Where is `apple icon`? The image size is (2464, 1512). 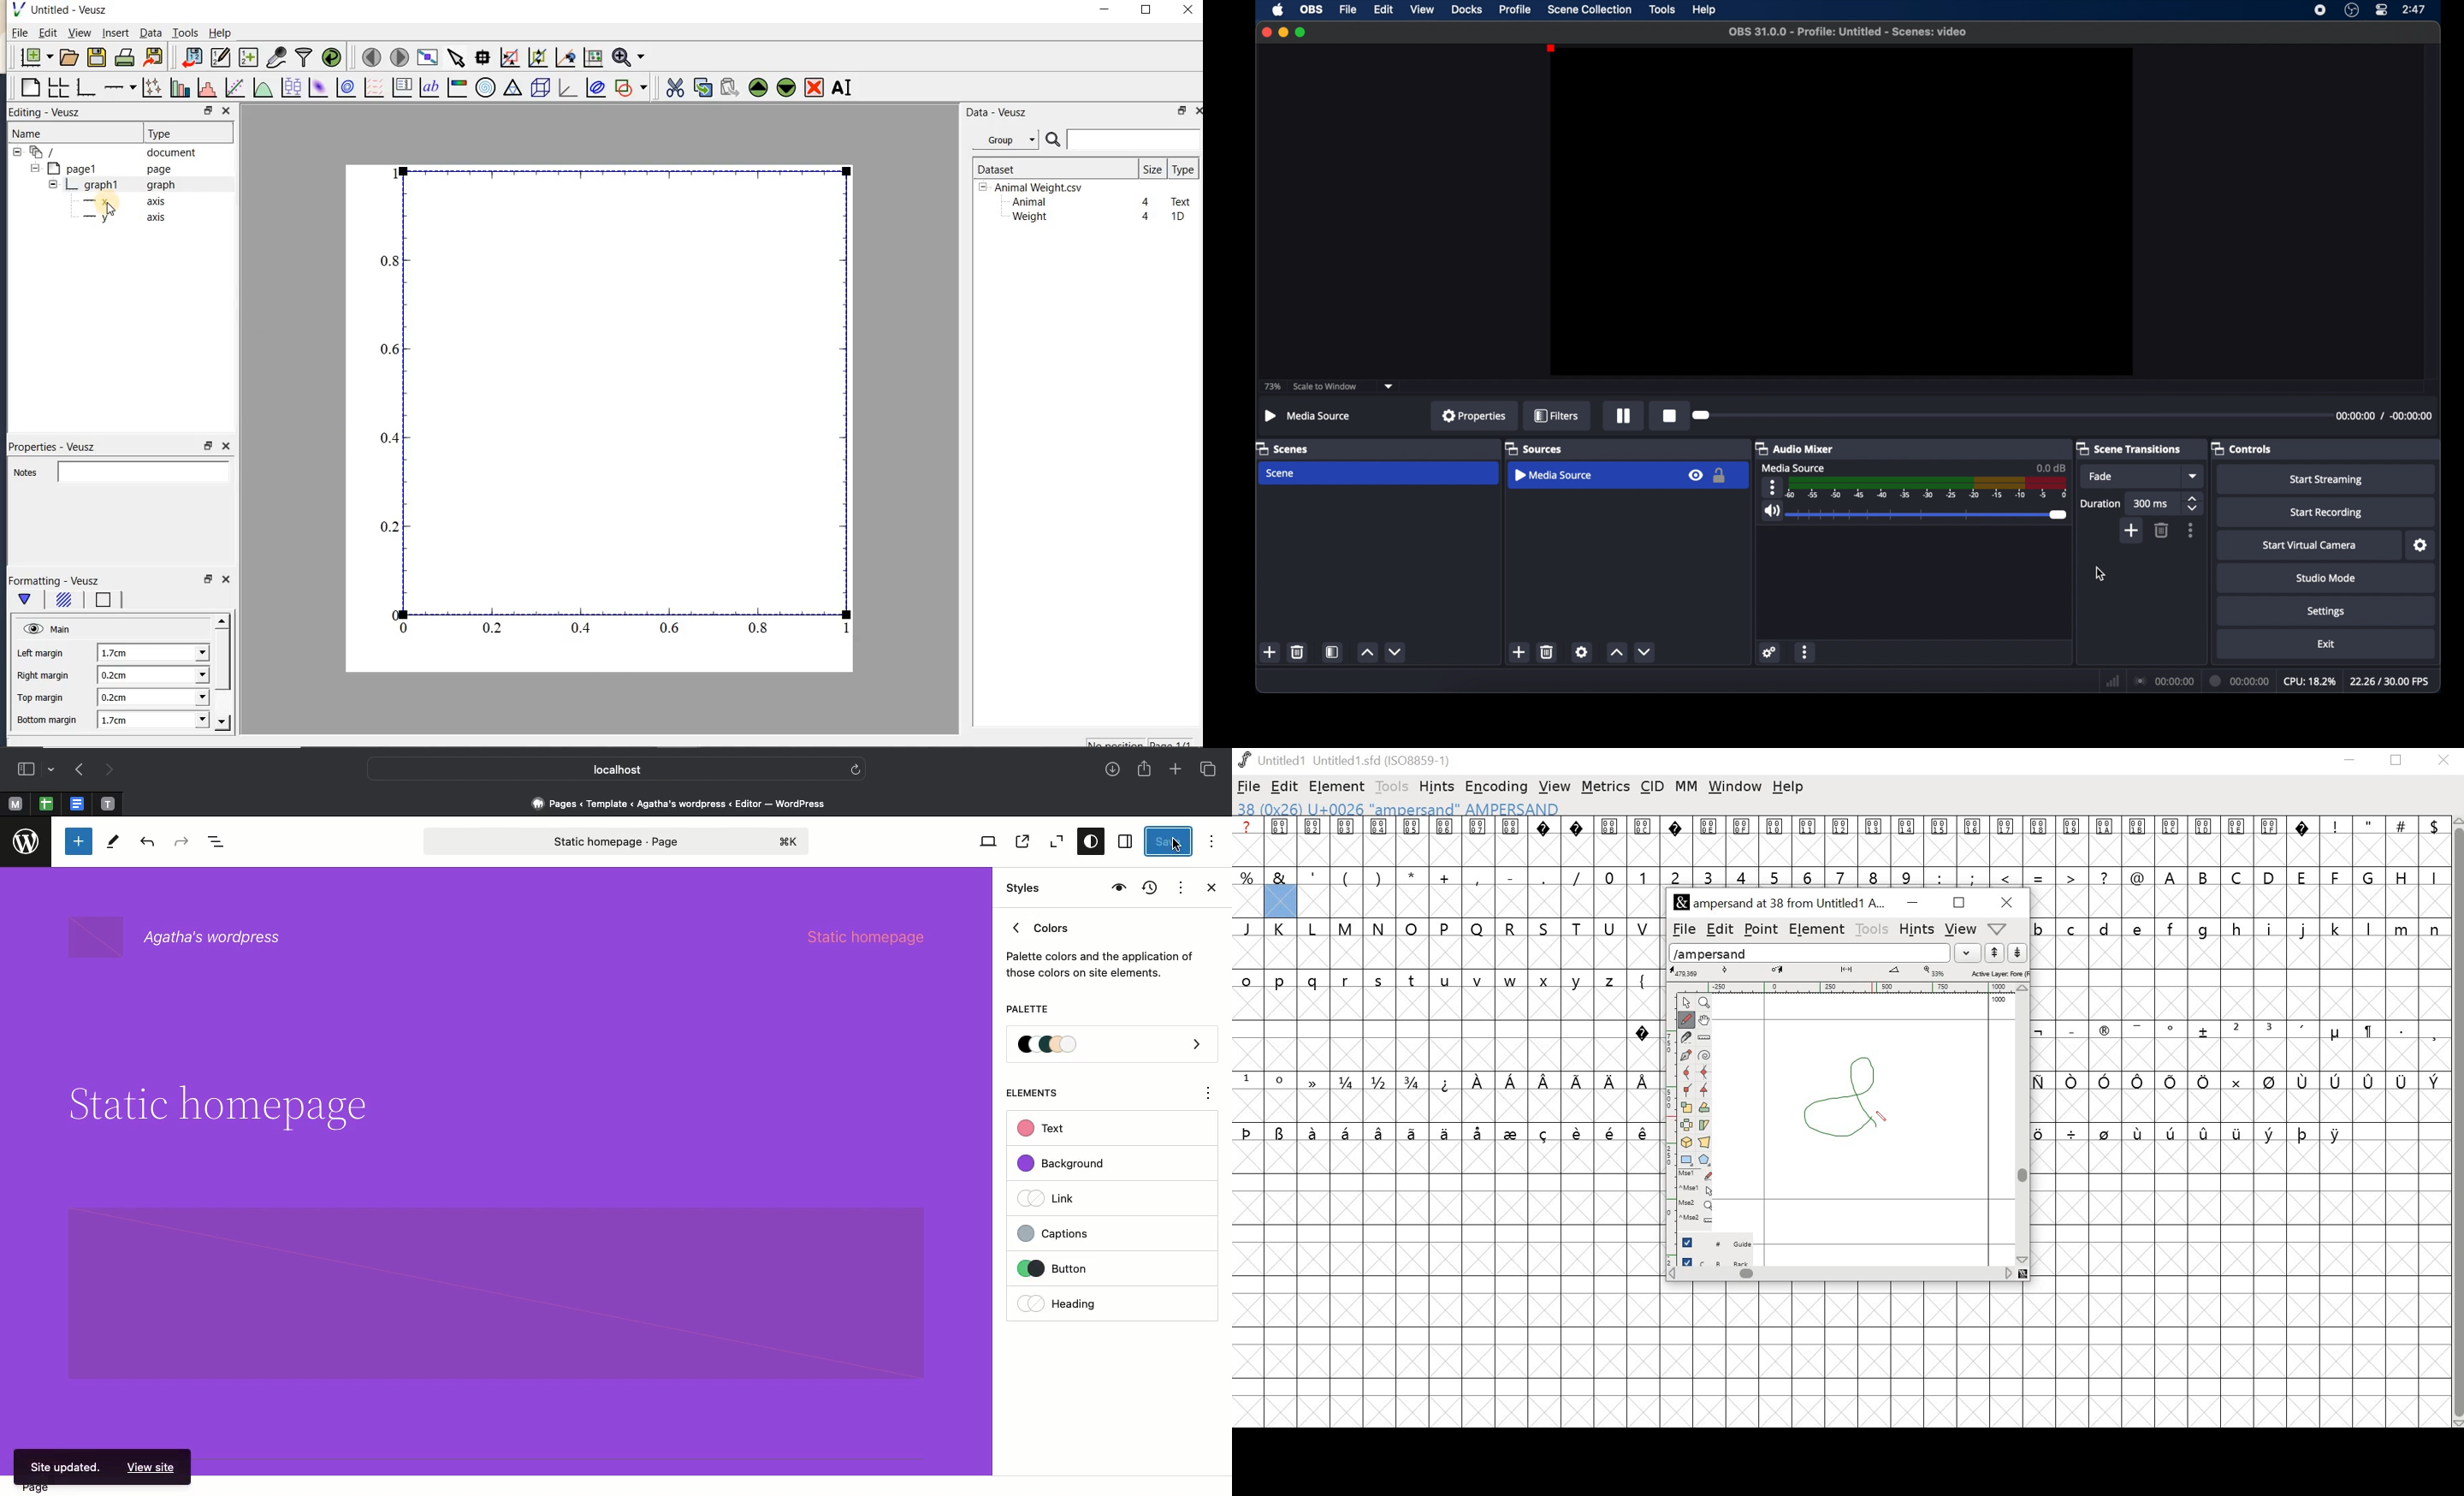
apple icon is located at coordinates (1278, 10).